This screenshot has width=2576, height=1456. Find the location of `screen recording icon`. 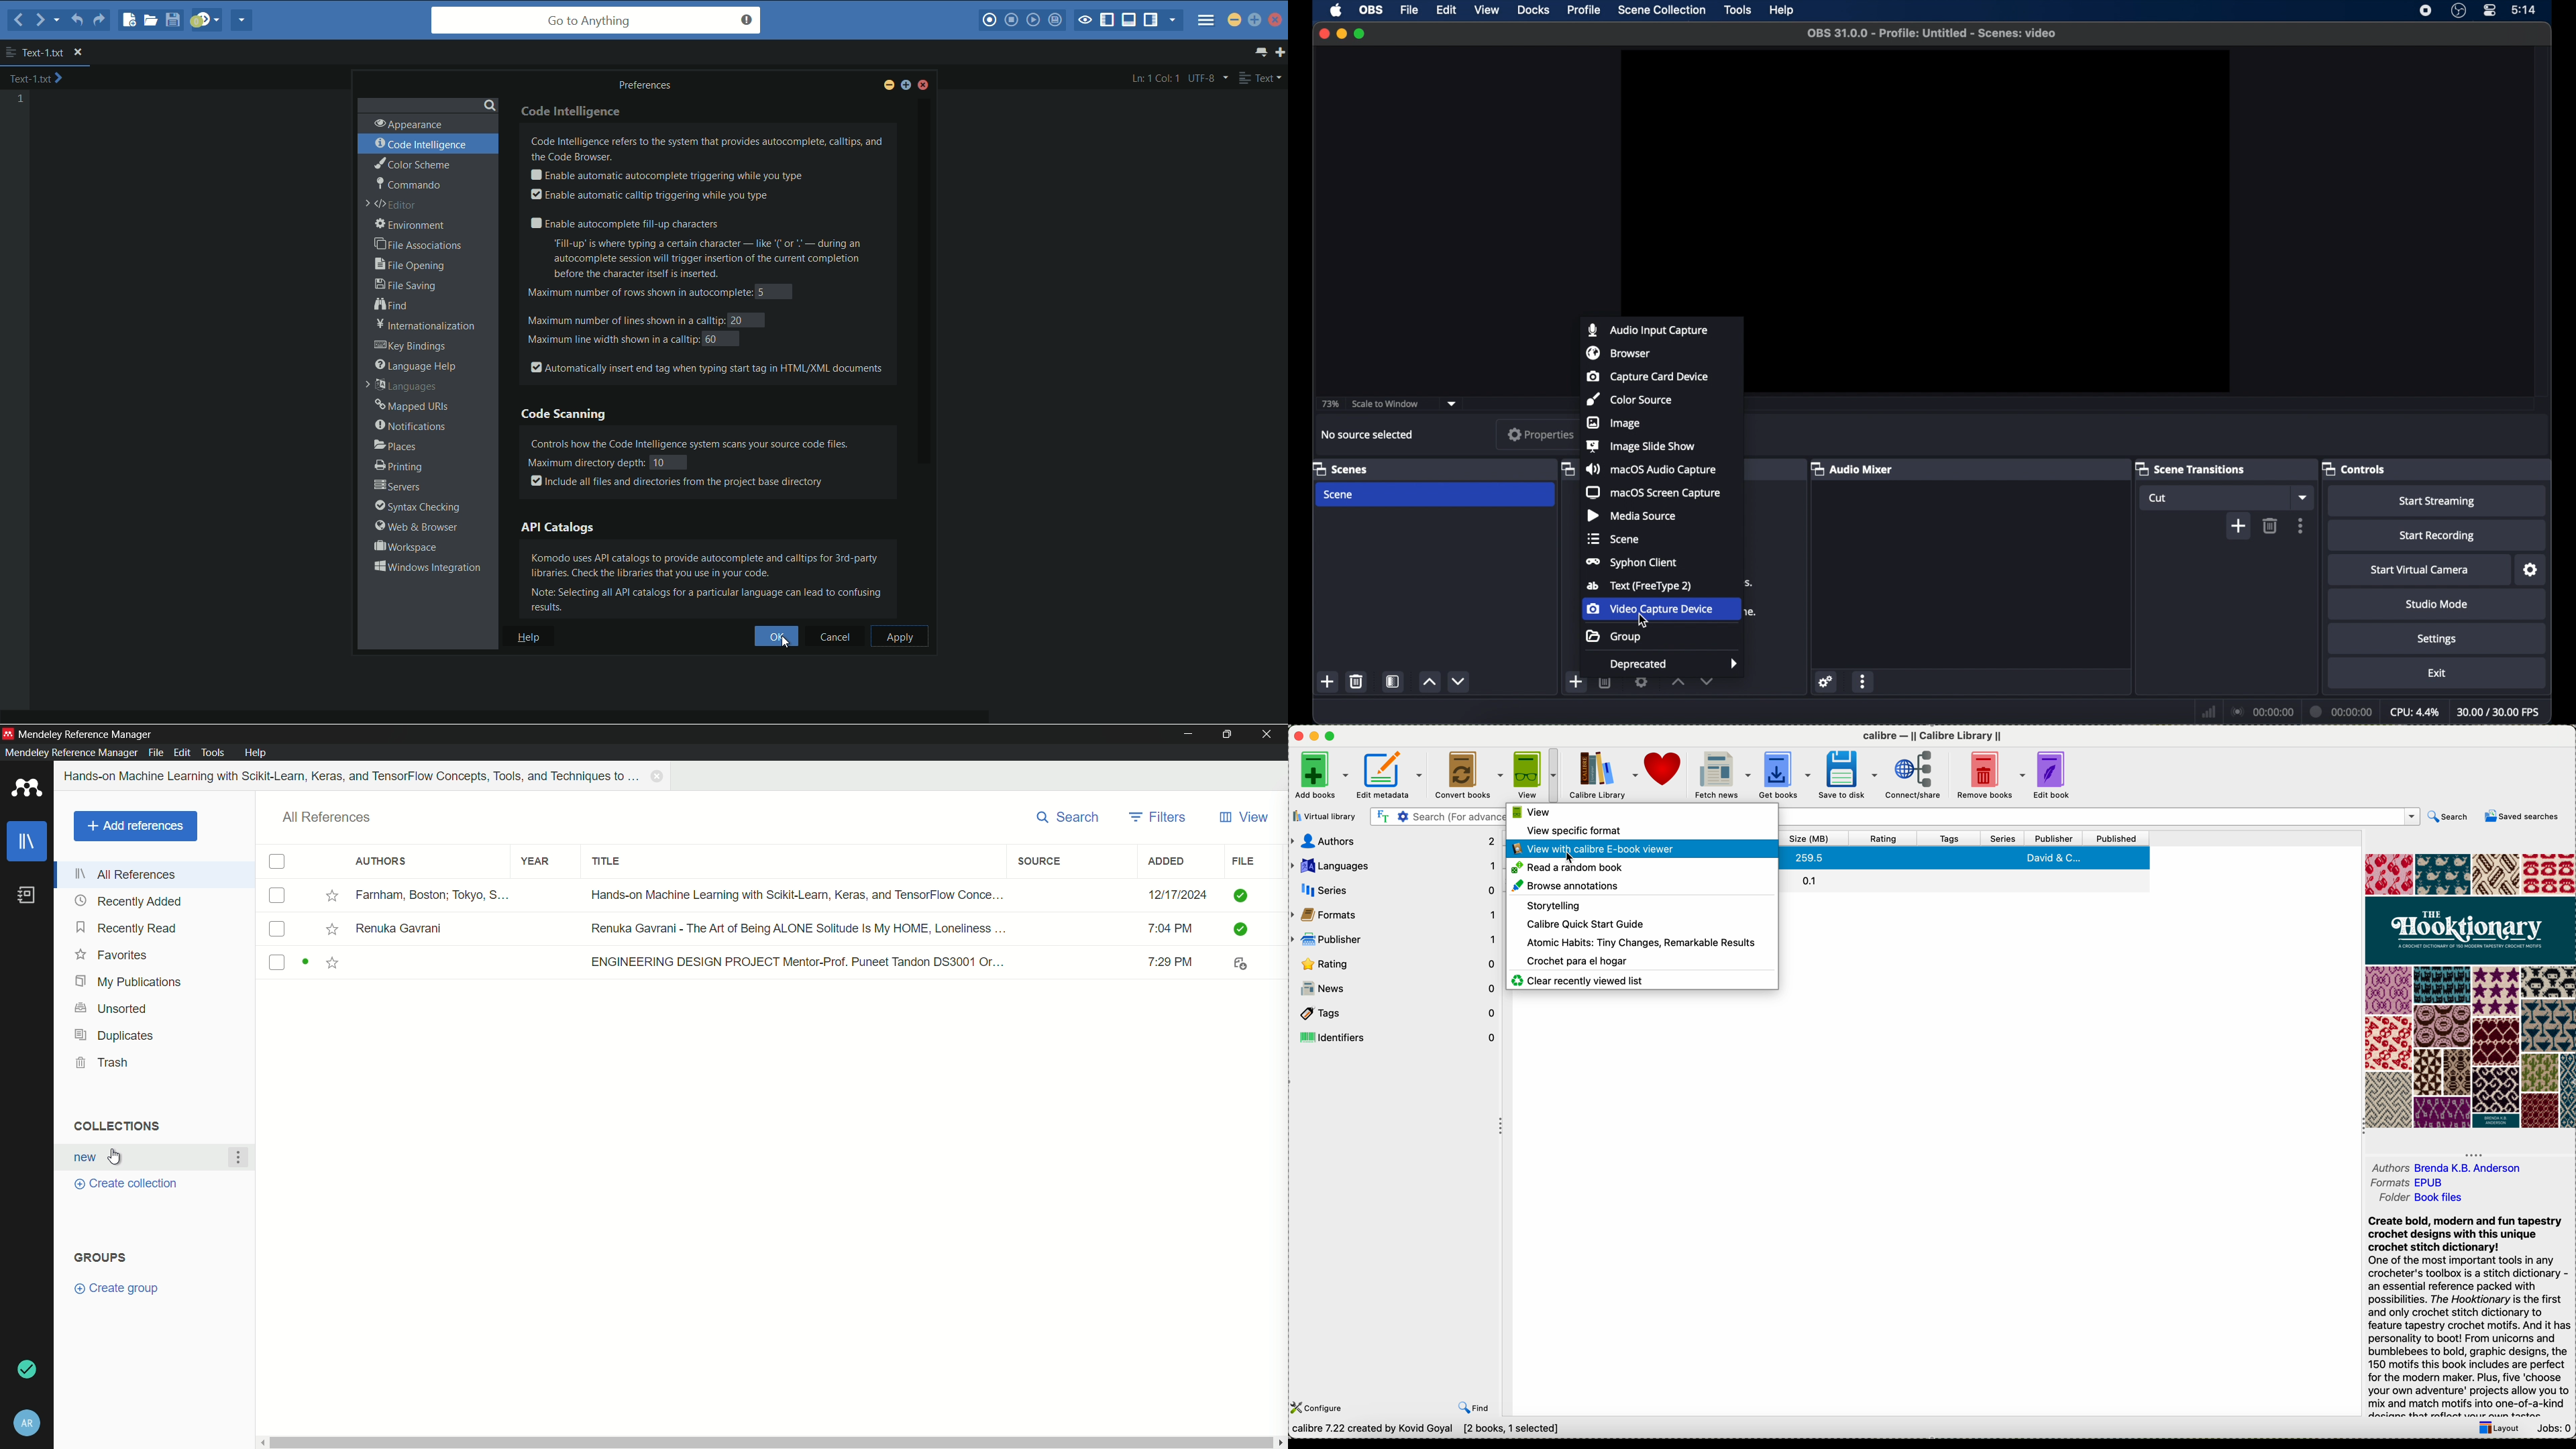

screen recording icon is located at coordinates (2426, 11).